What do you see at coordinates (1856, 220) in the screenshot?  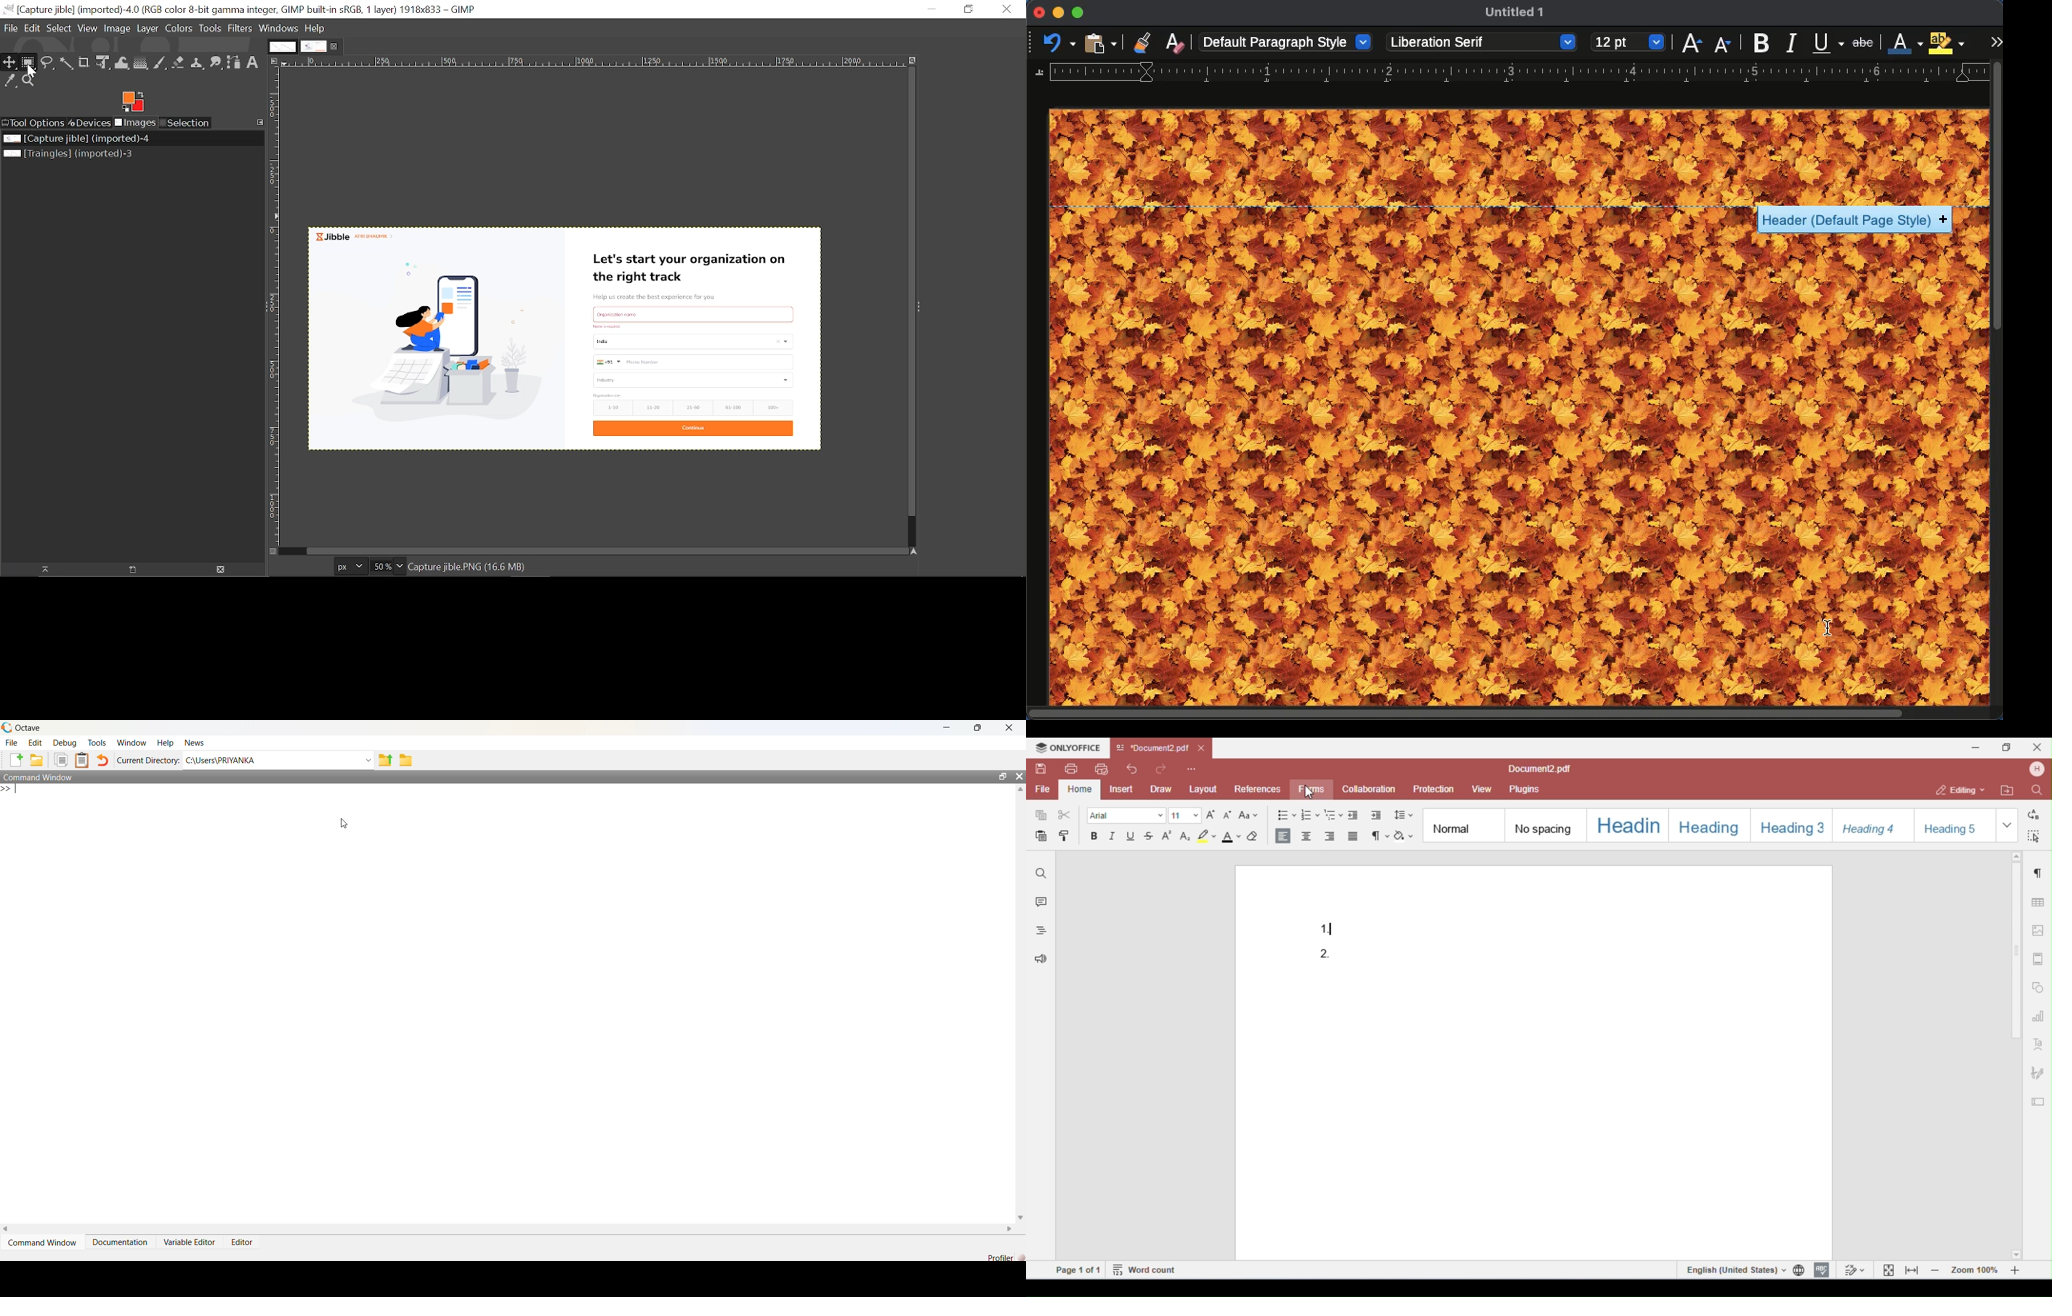 I see `Header (Default Page Style)` at bounding box center [1856, 220].